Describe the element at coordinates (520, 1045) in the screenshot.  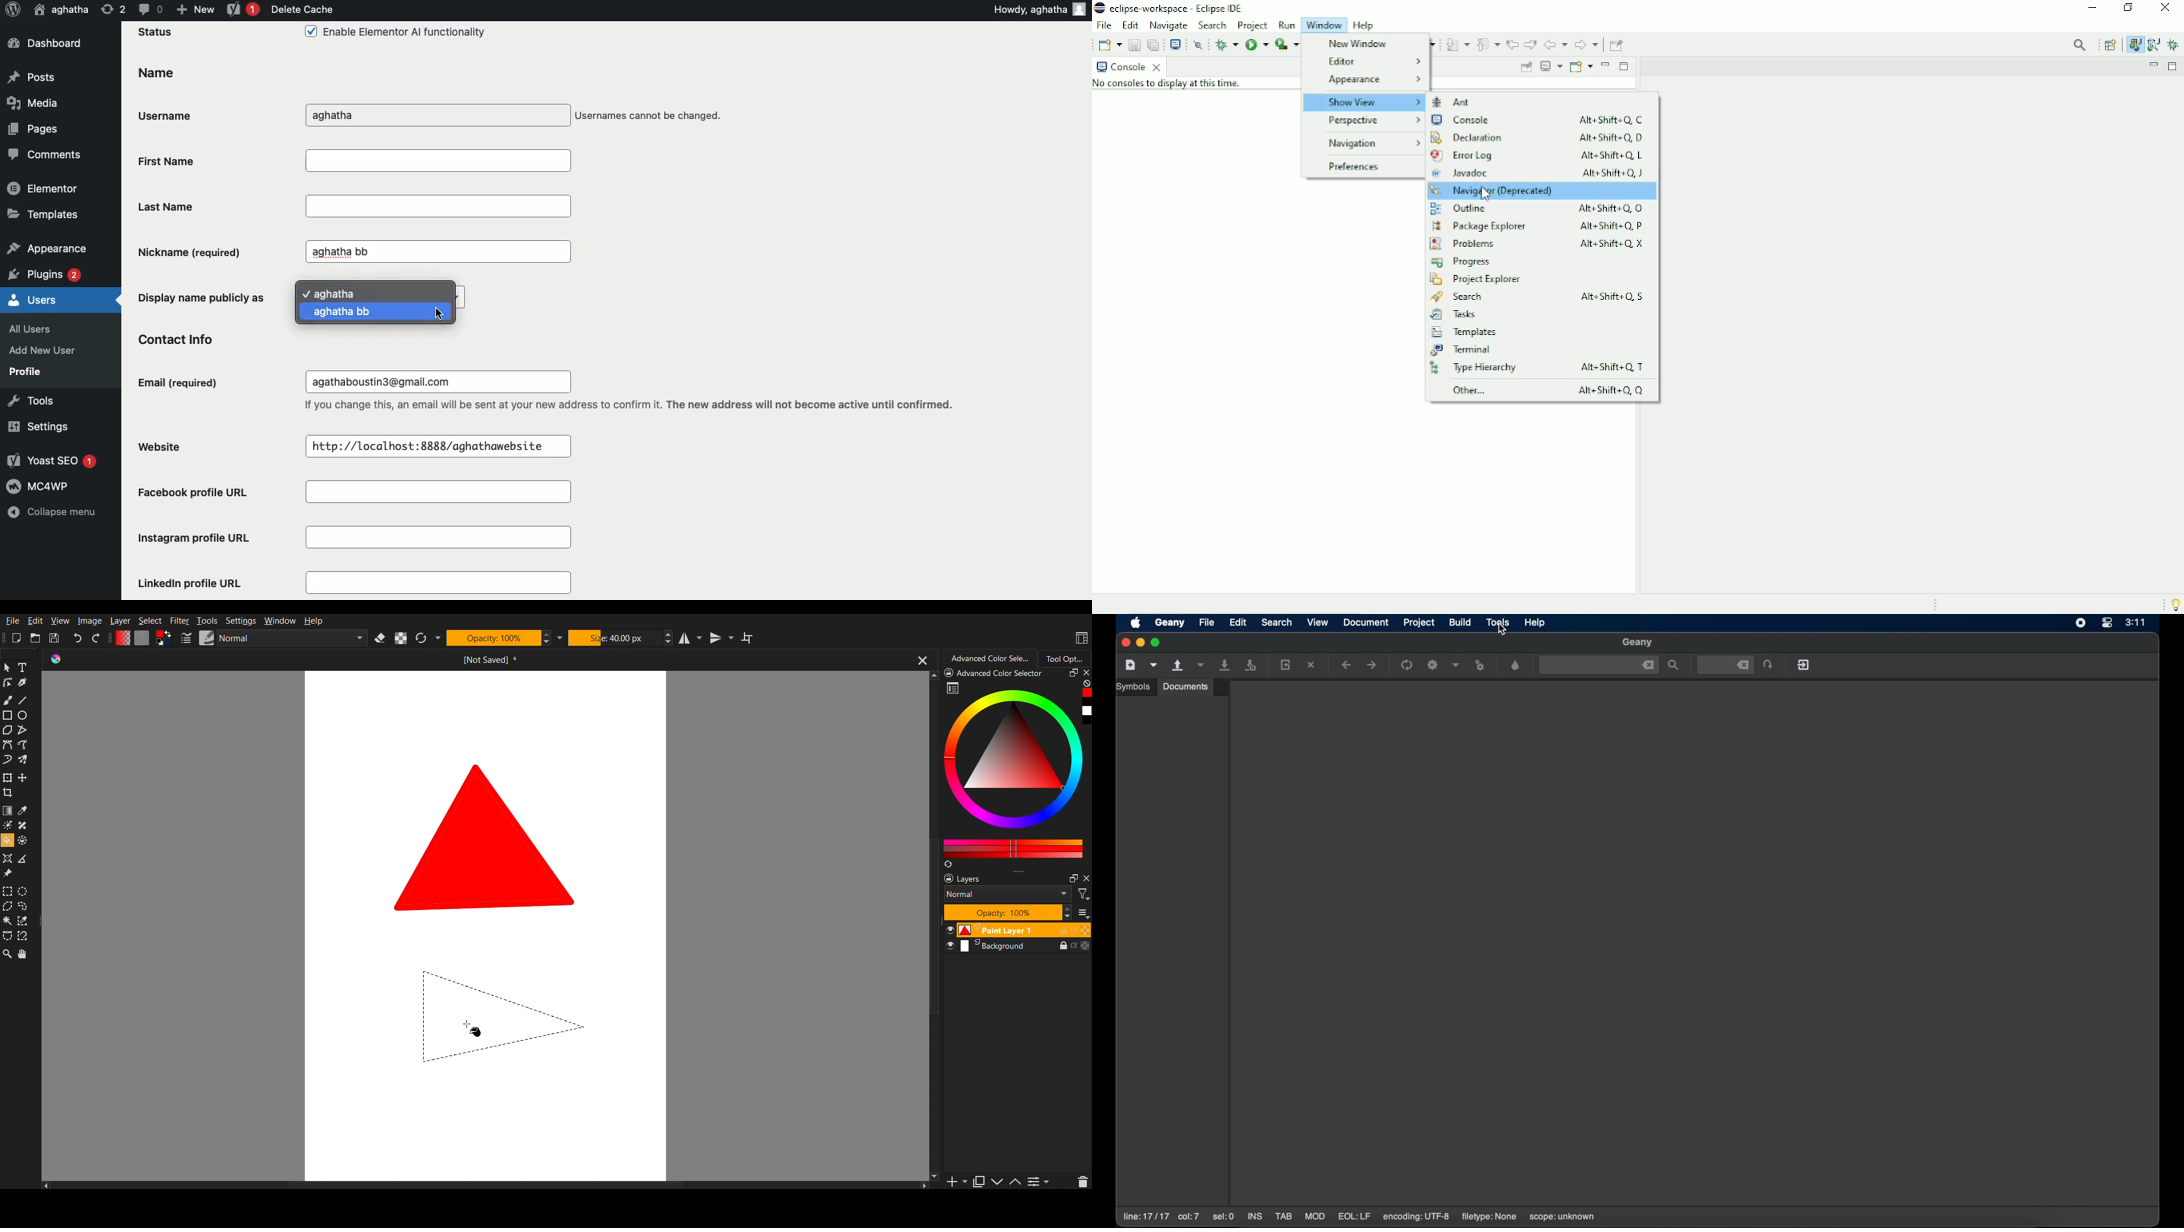
I see `Line 2` at that location.